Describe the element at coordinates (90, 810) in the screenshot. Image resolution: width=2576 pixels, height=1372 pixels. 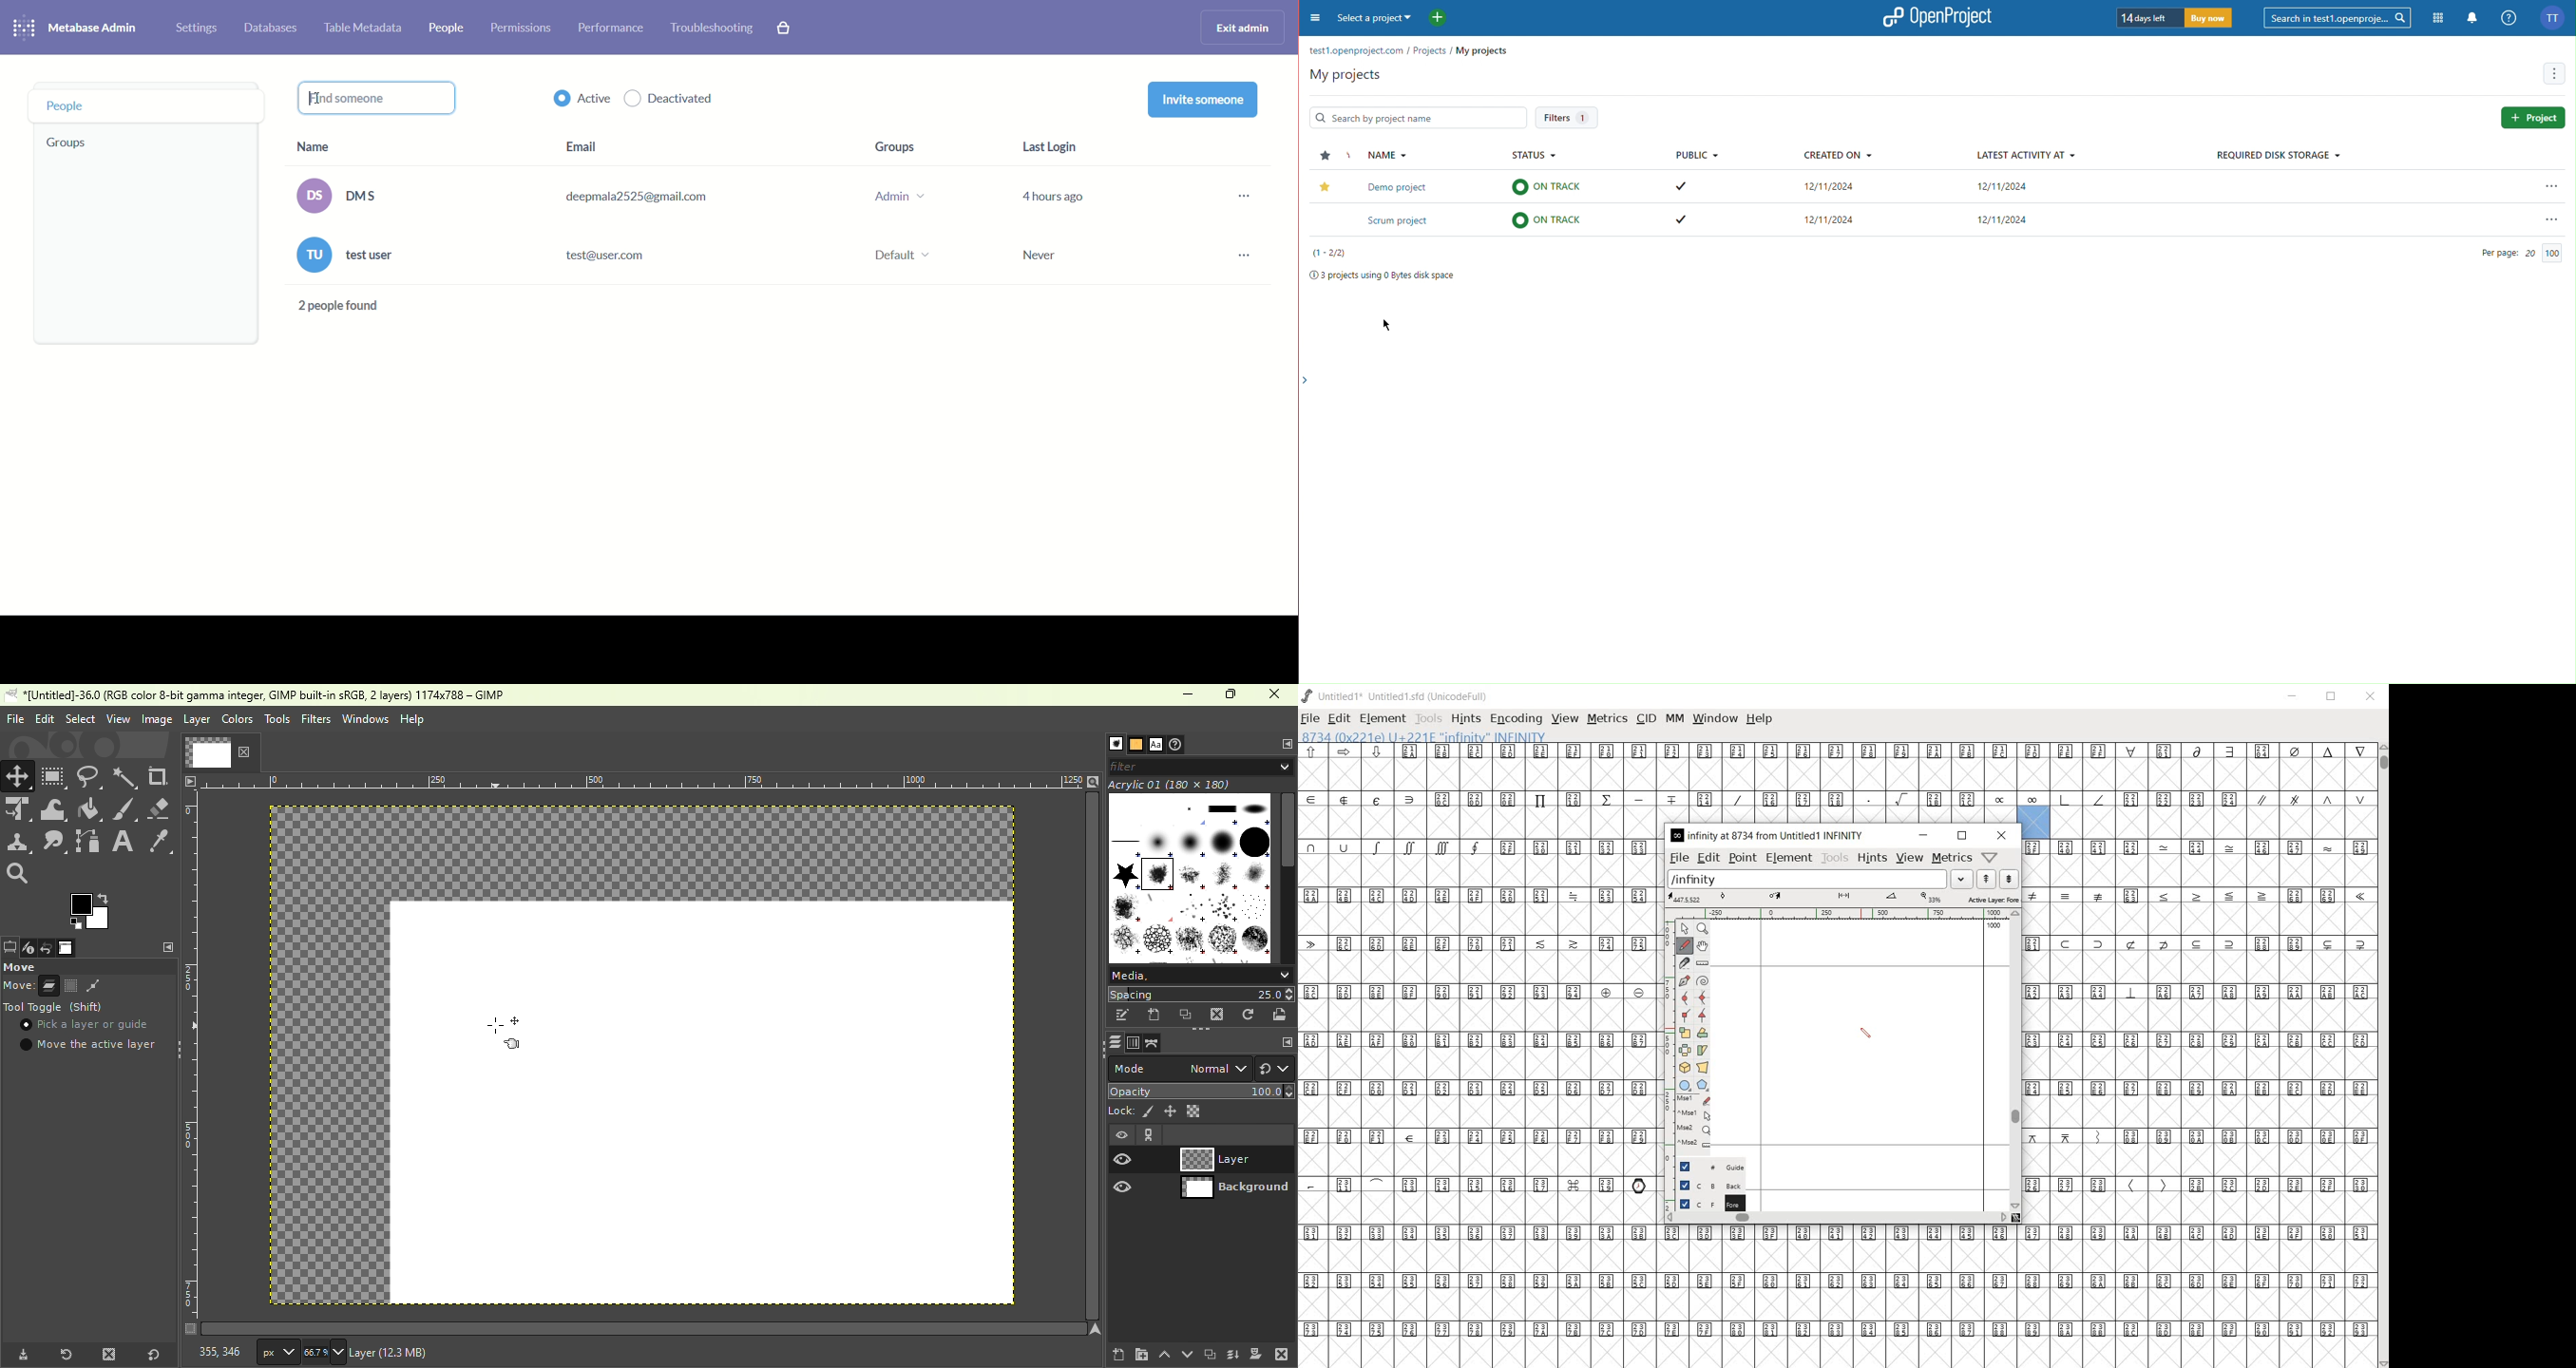
I see `Paint` at that location.